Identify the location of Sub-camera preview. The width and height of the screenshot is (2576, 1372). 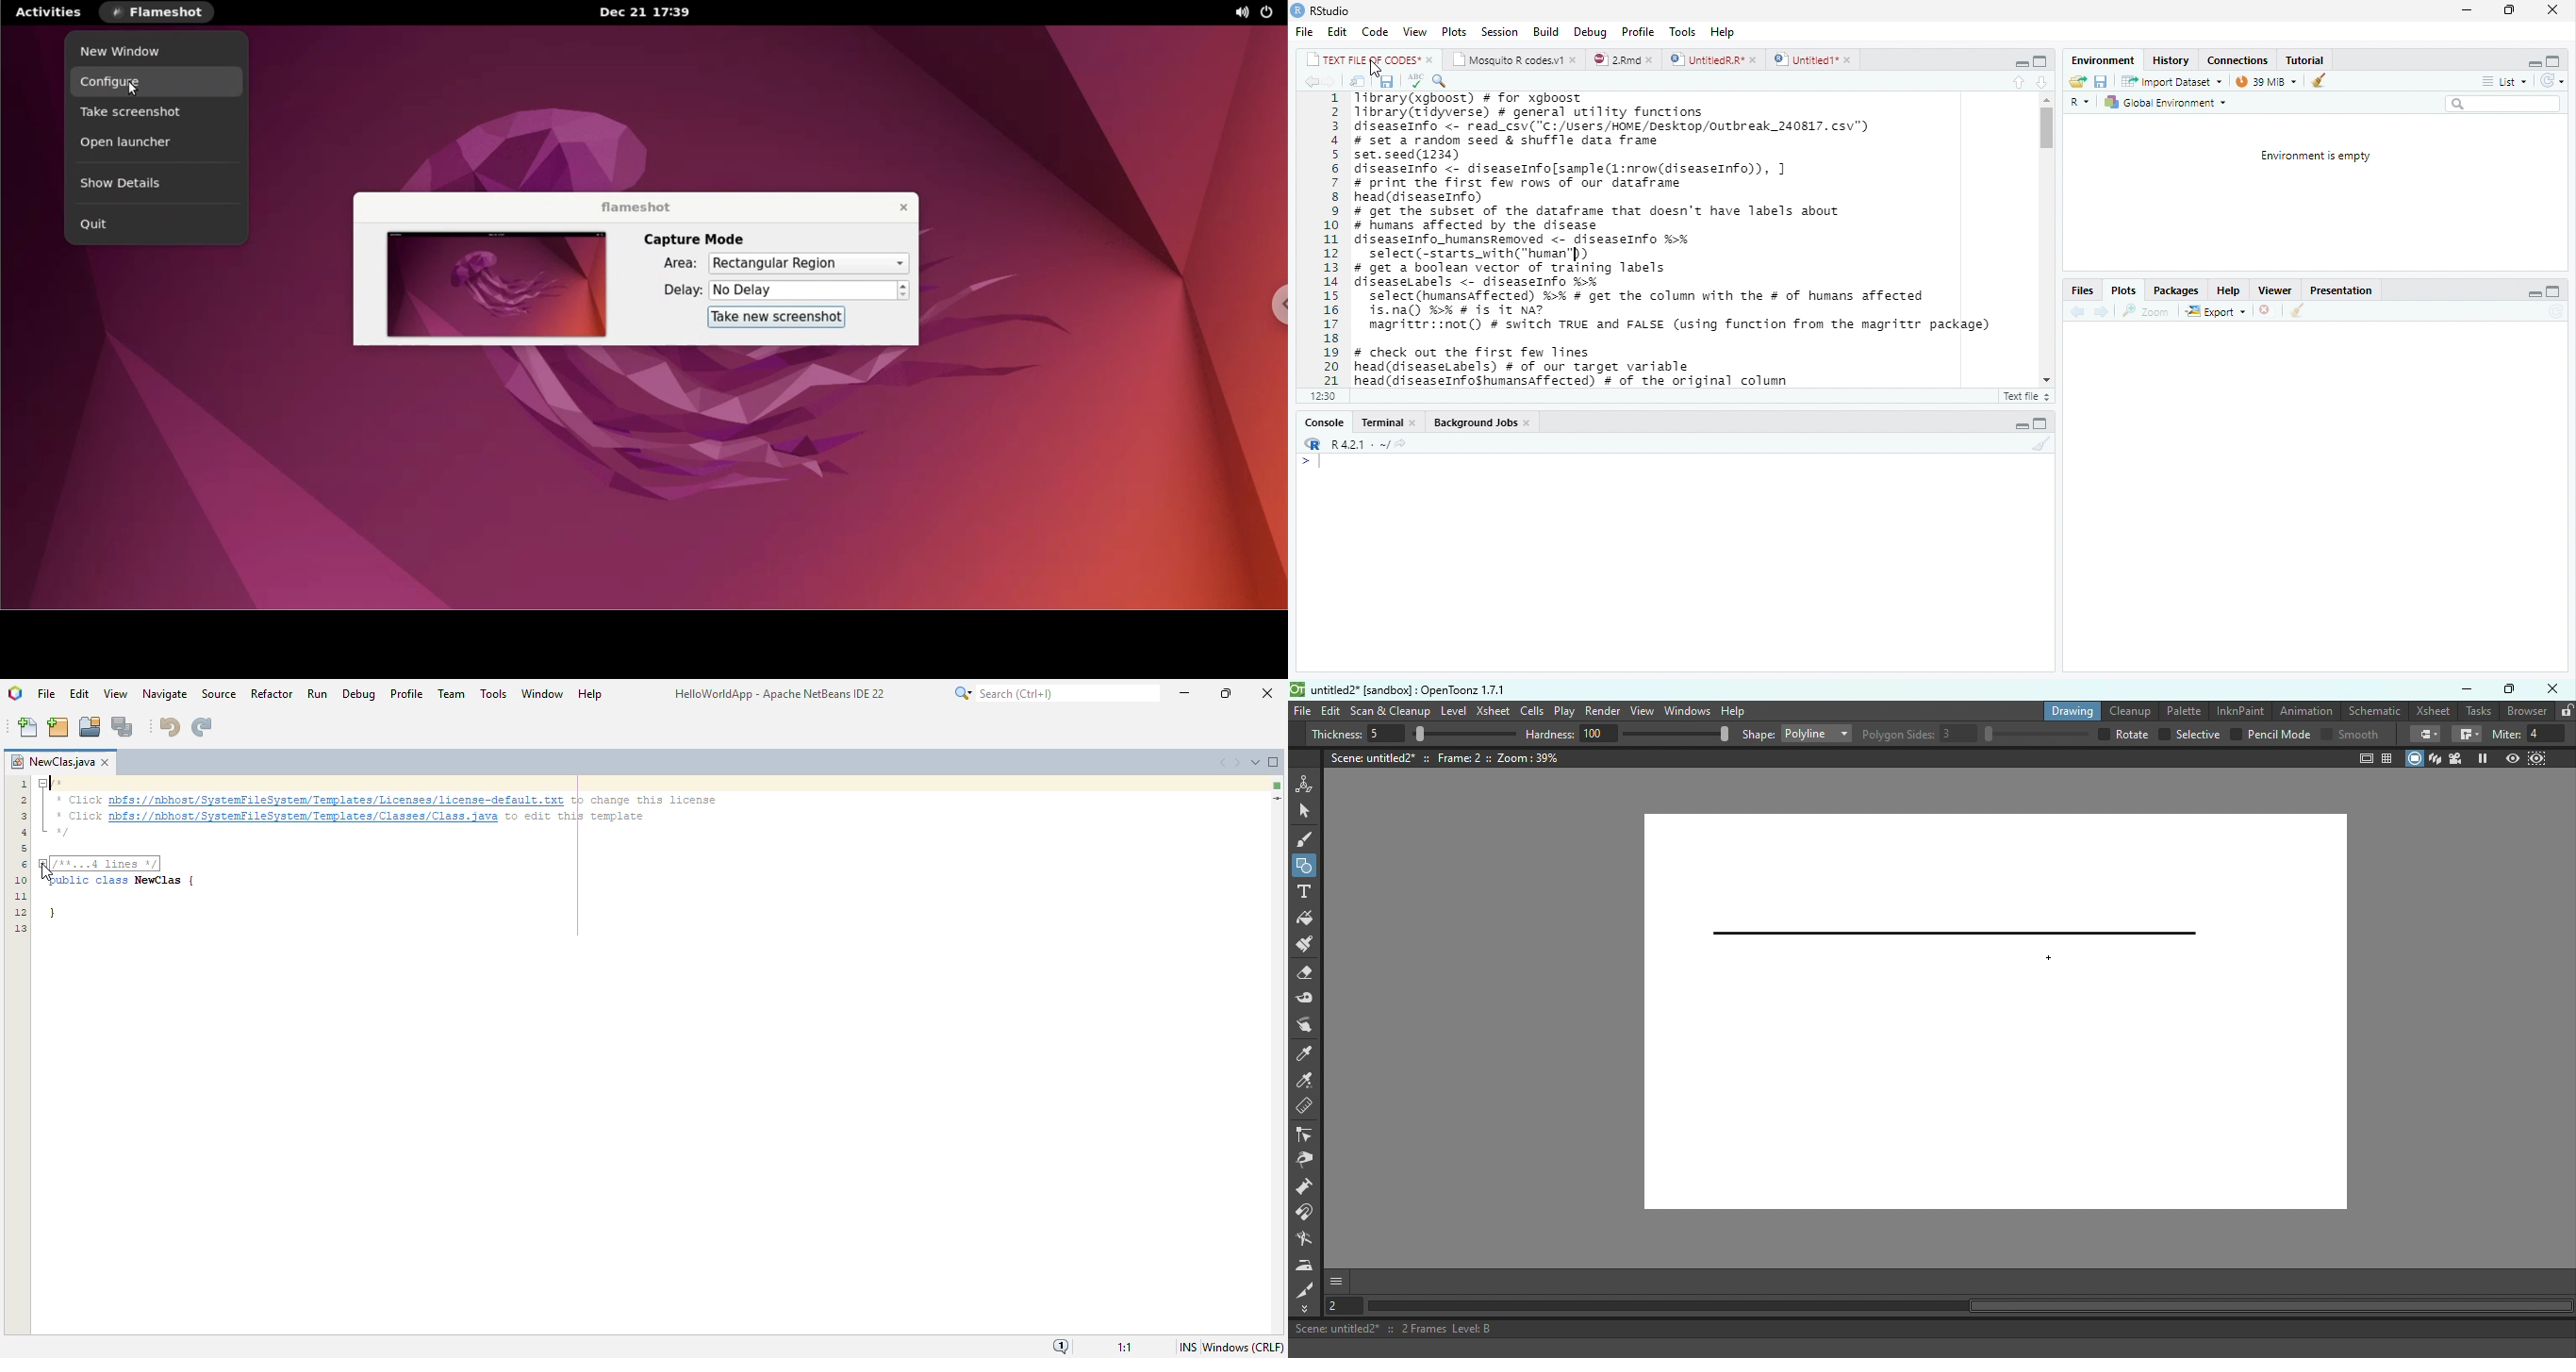
(2535, 757).